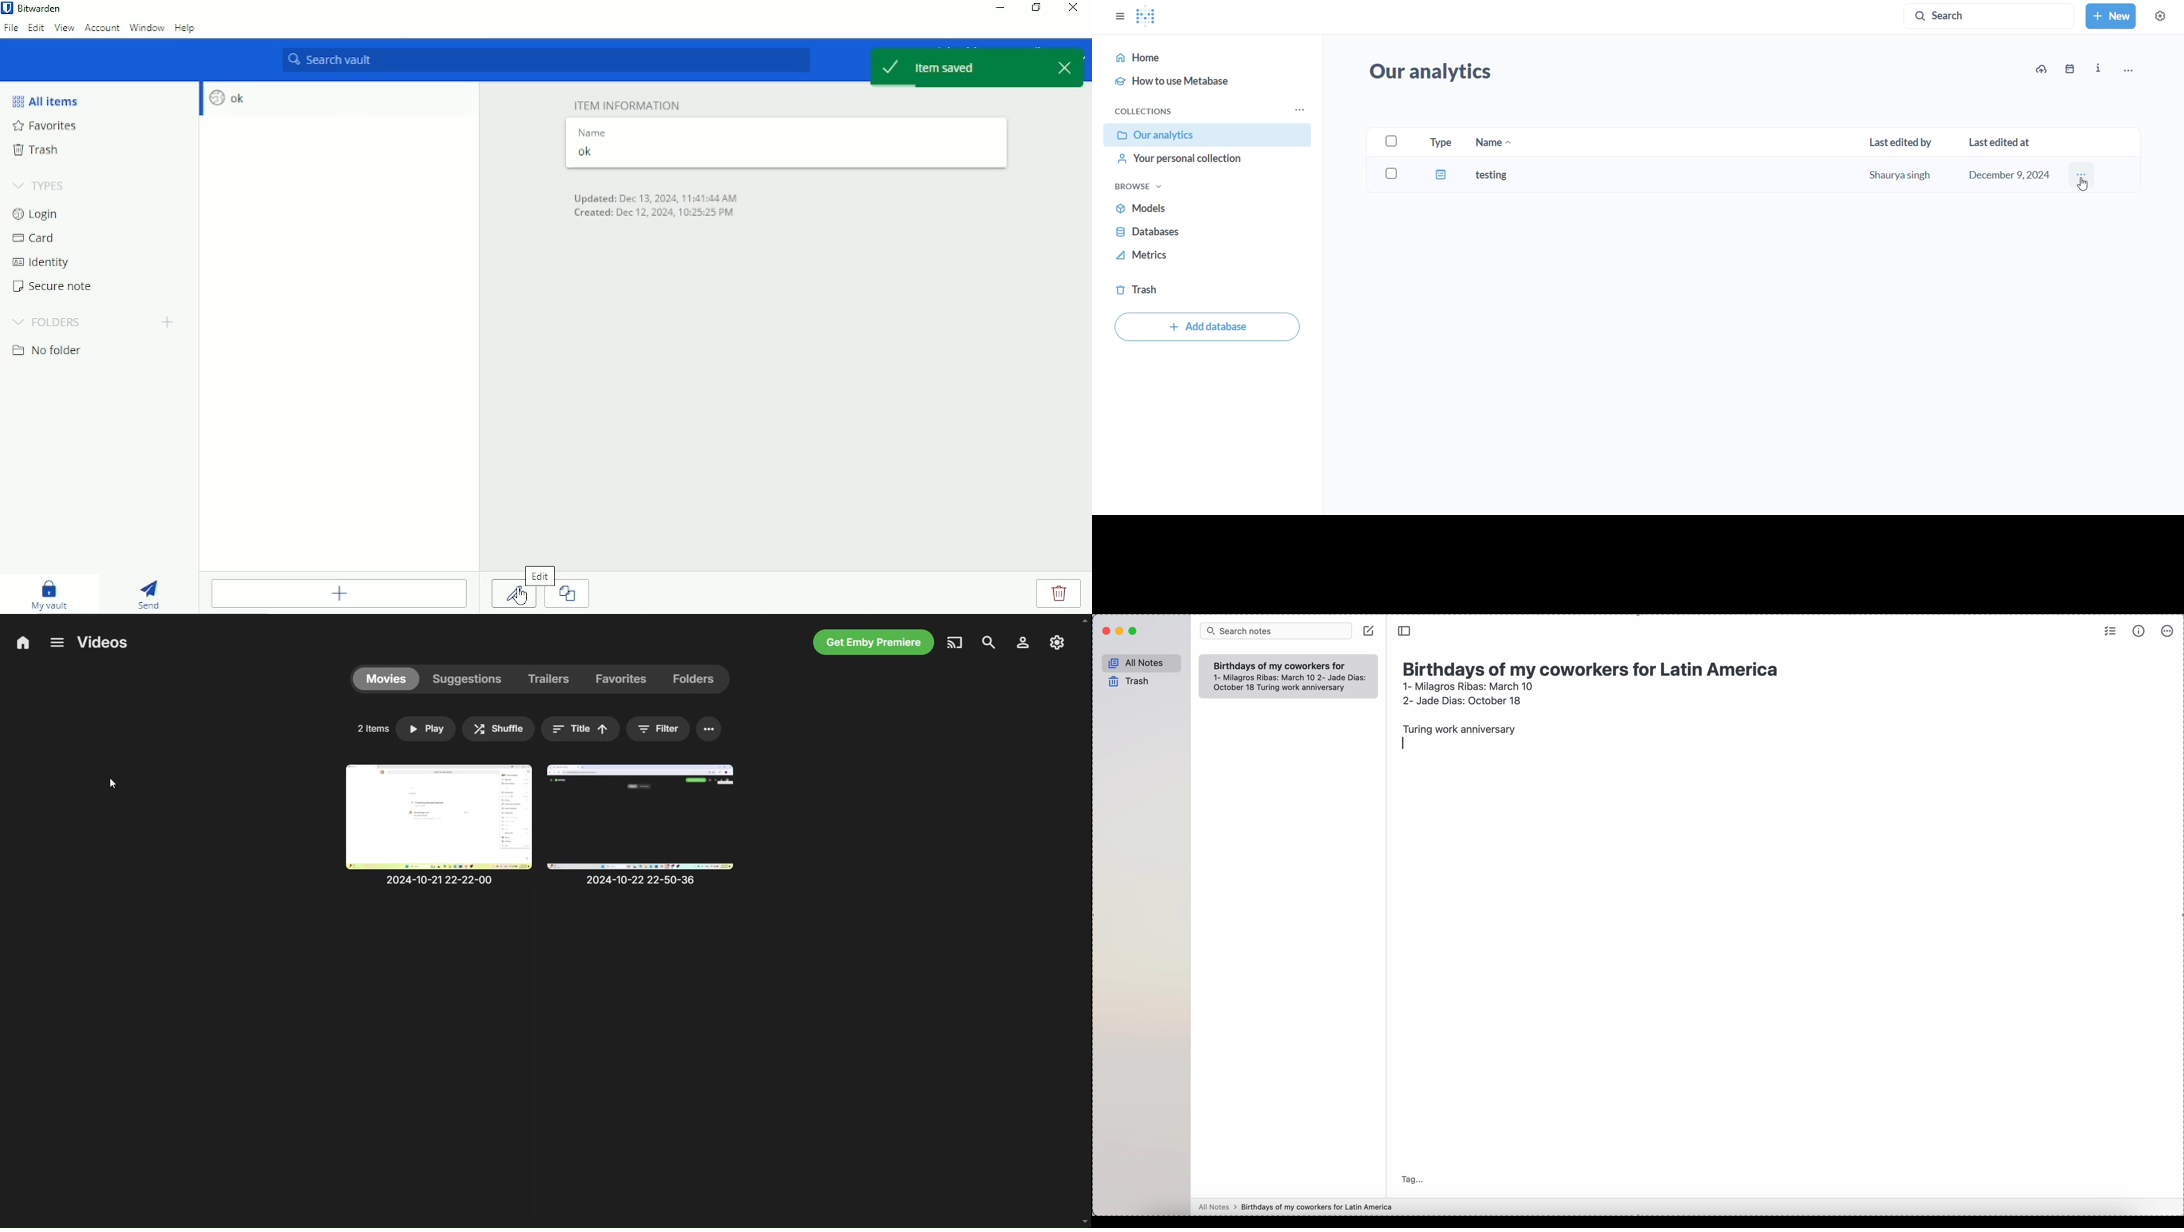 The height and width of the screenshot is (1232, 2184). I want to click on close Simplenote, so click(1105, 631).